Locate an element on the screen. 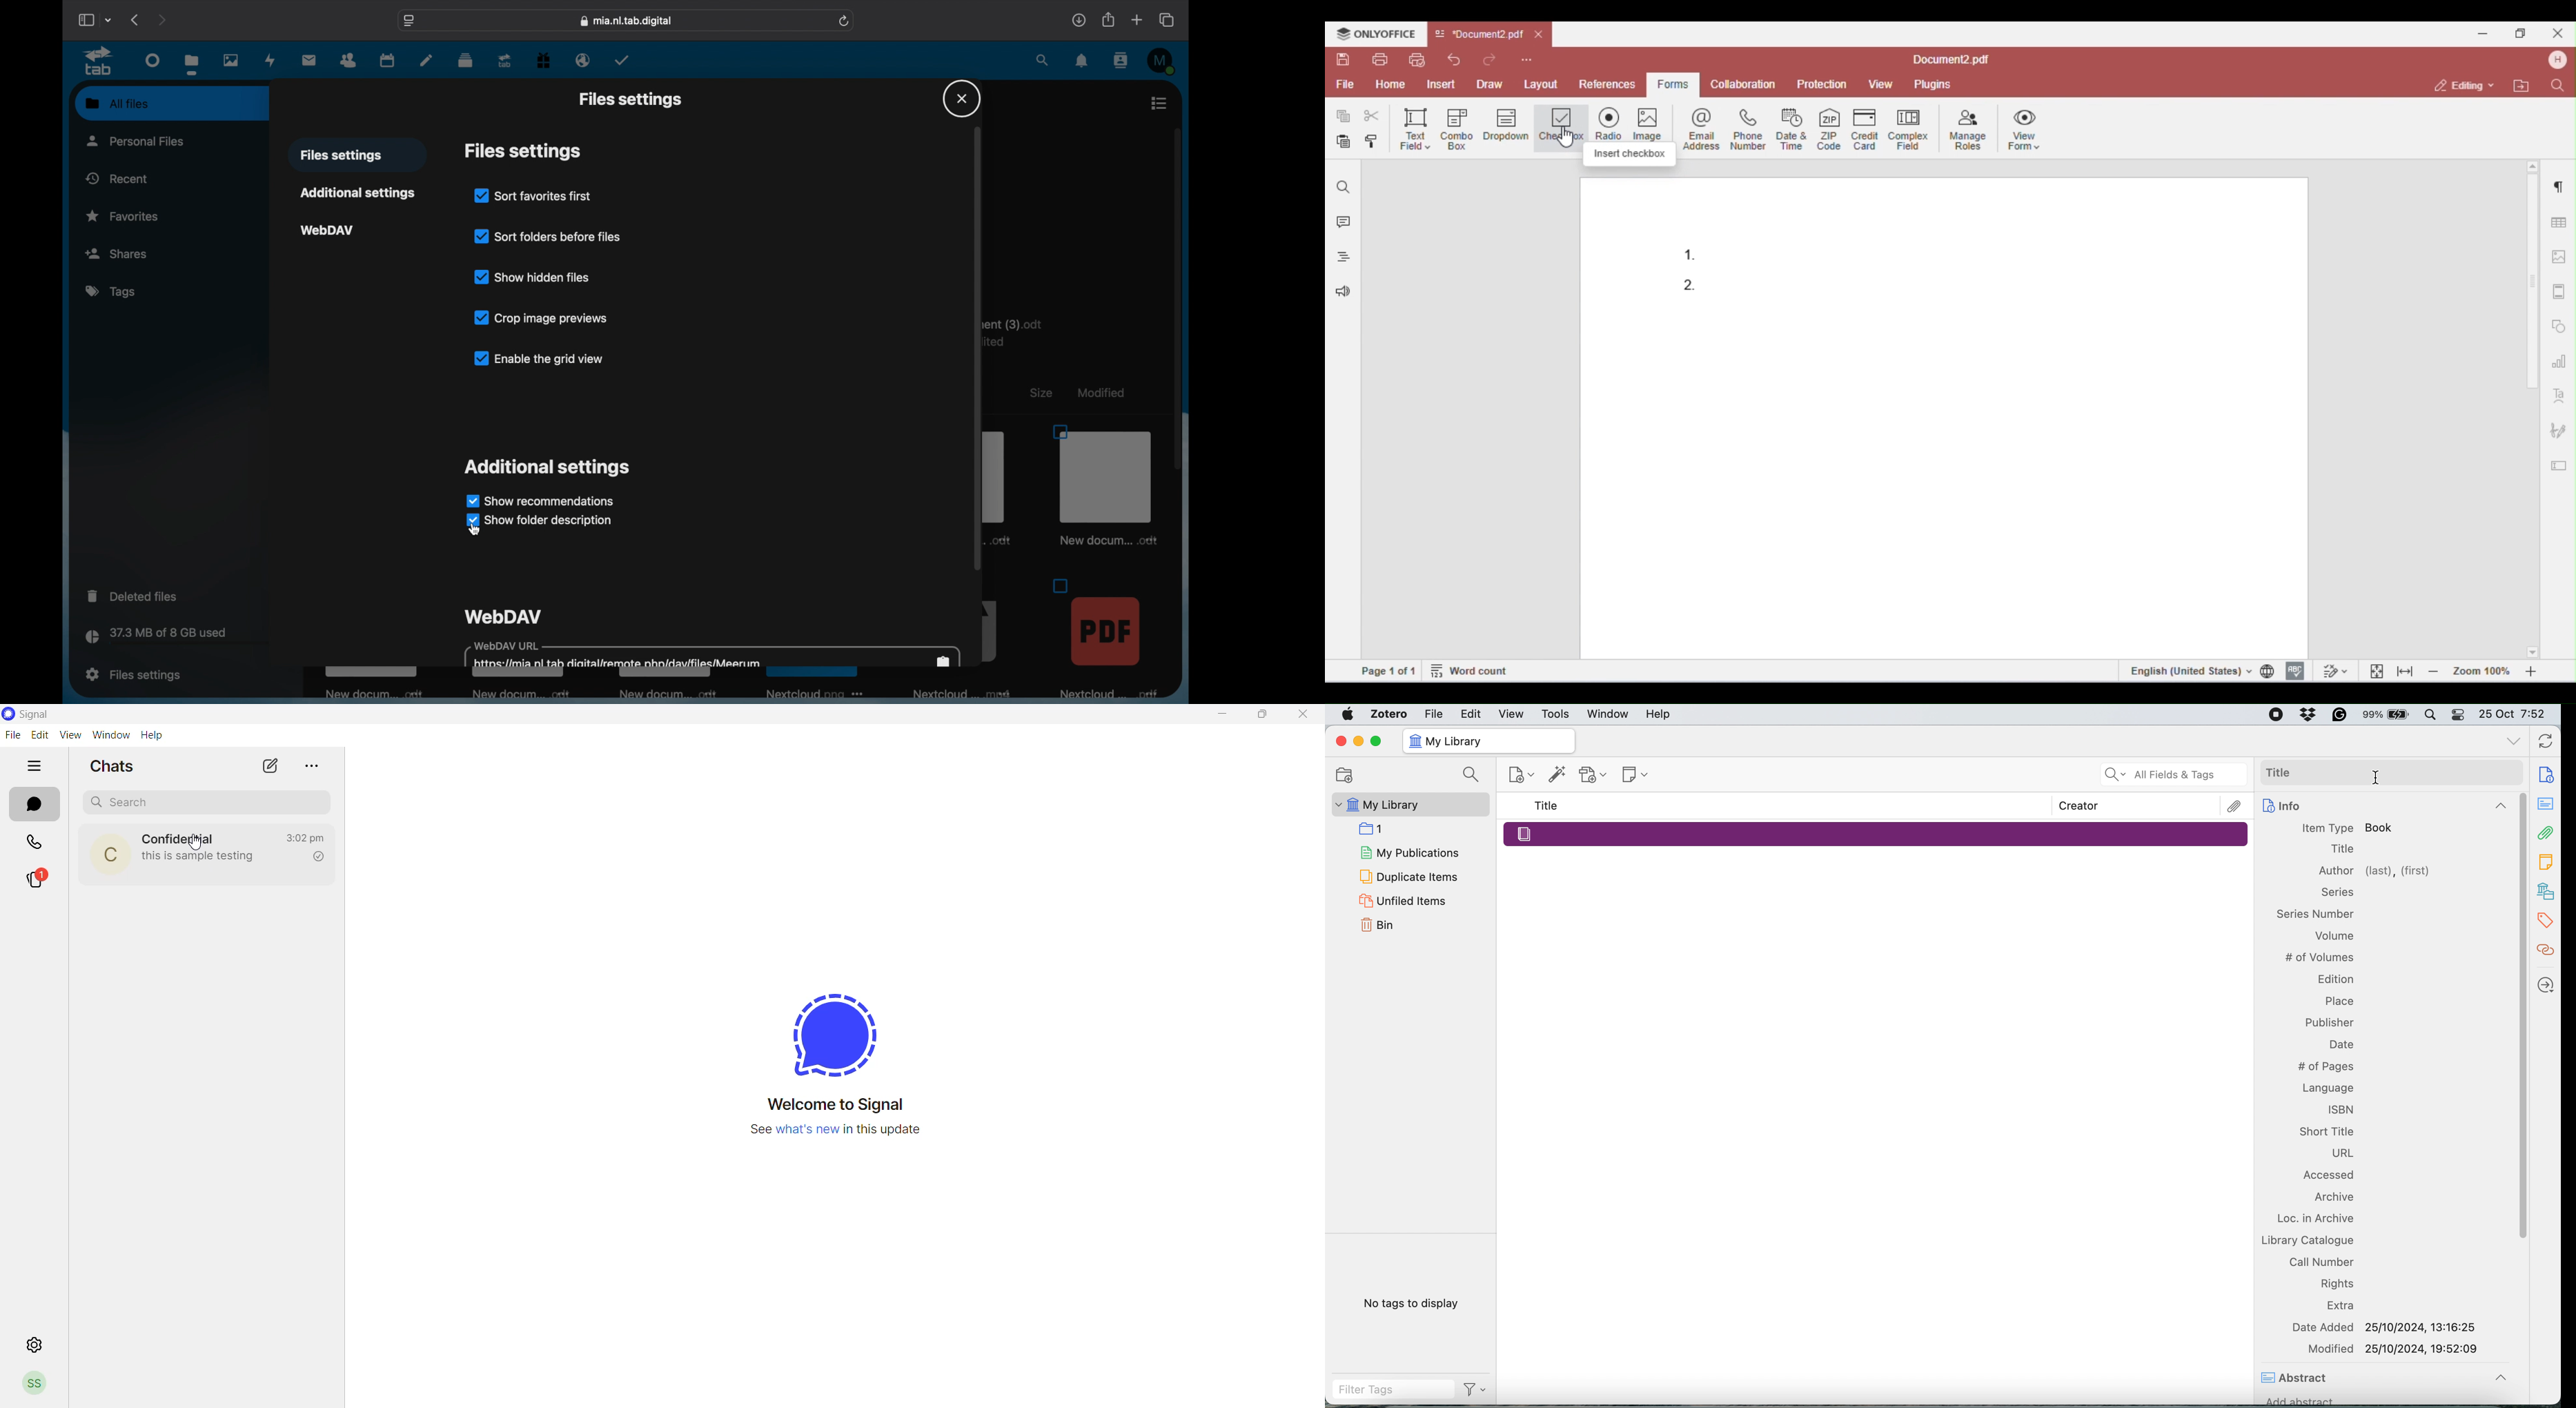 Image resolution: width=2576 pixels, height=1428 pixels. Loc. in Archive is located at coordinates (2309, 1218).